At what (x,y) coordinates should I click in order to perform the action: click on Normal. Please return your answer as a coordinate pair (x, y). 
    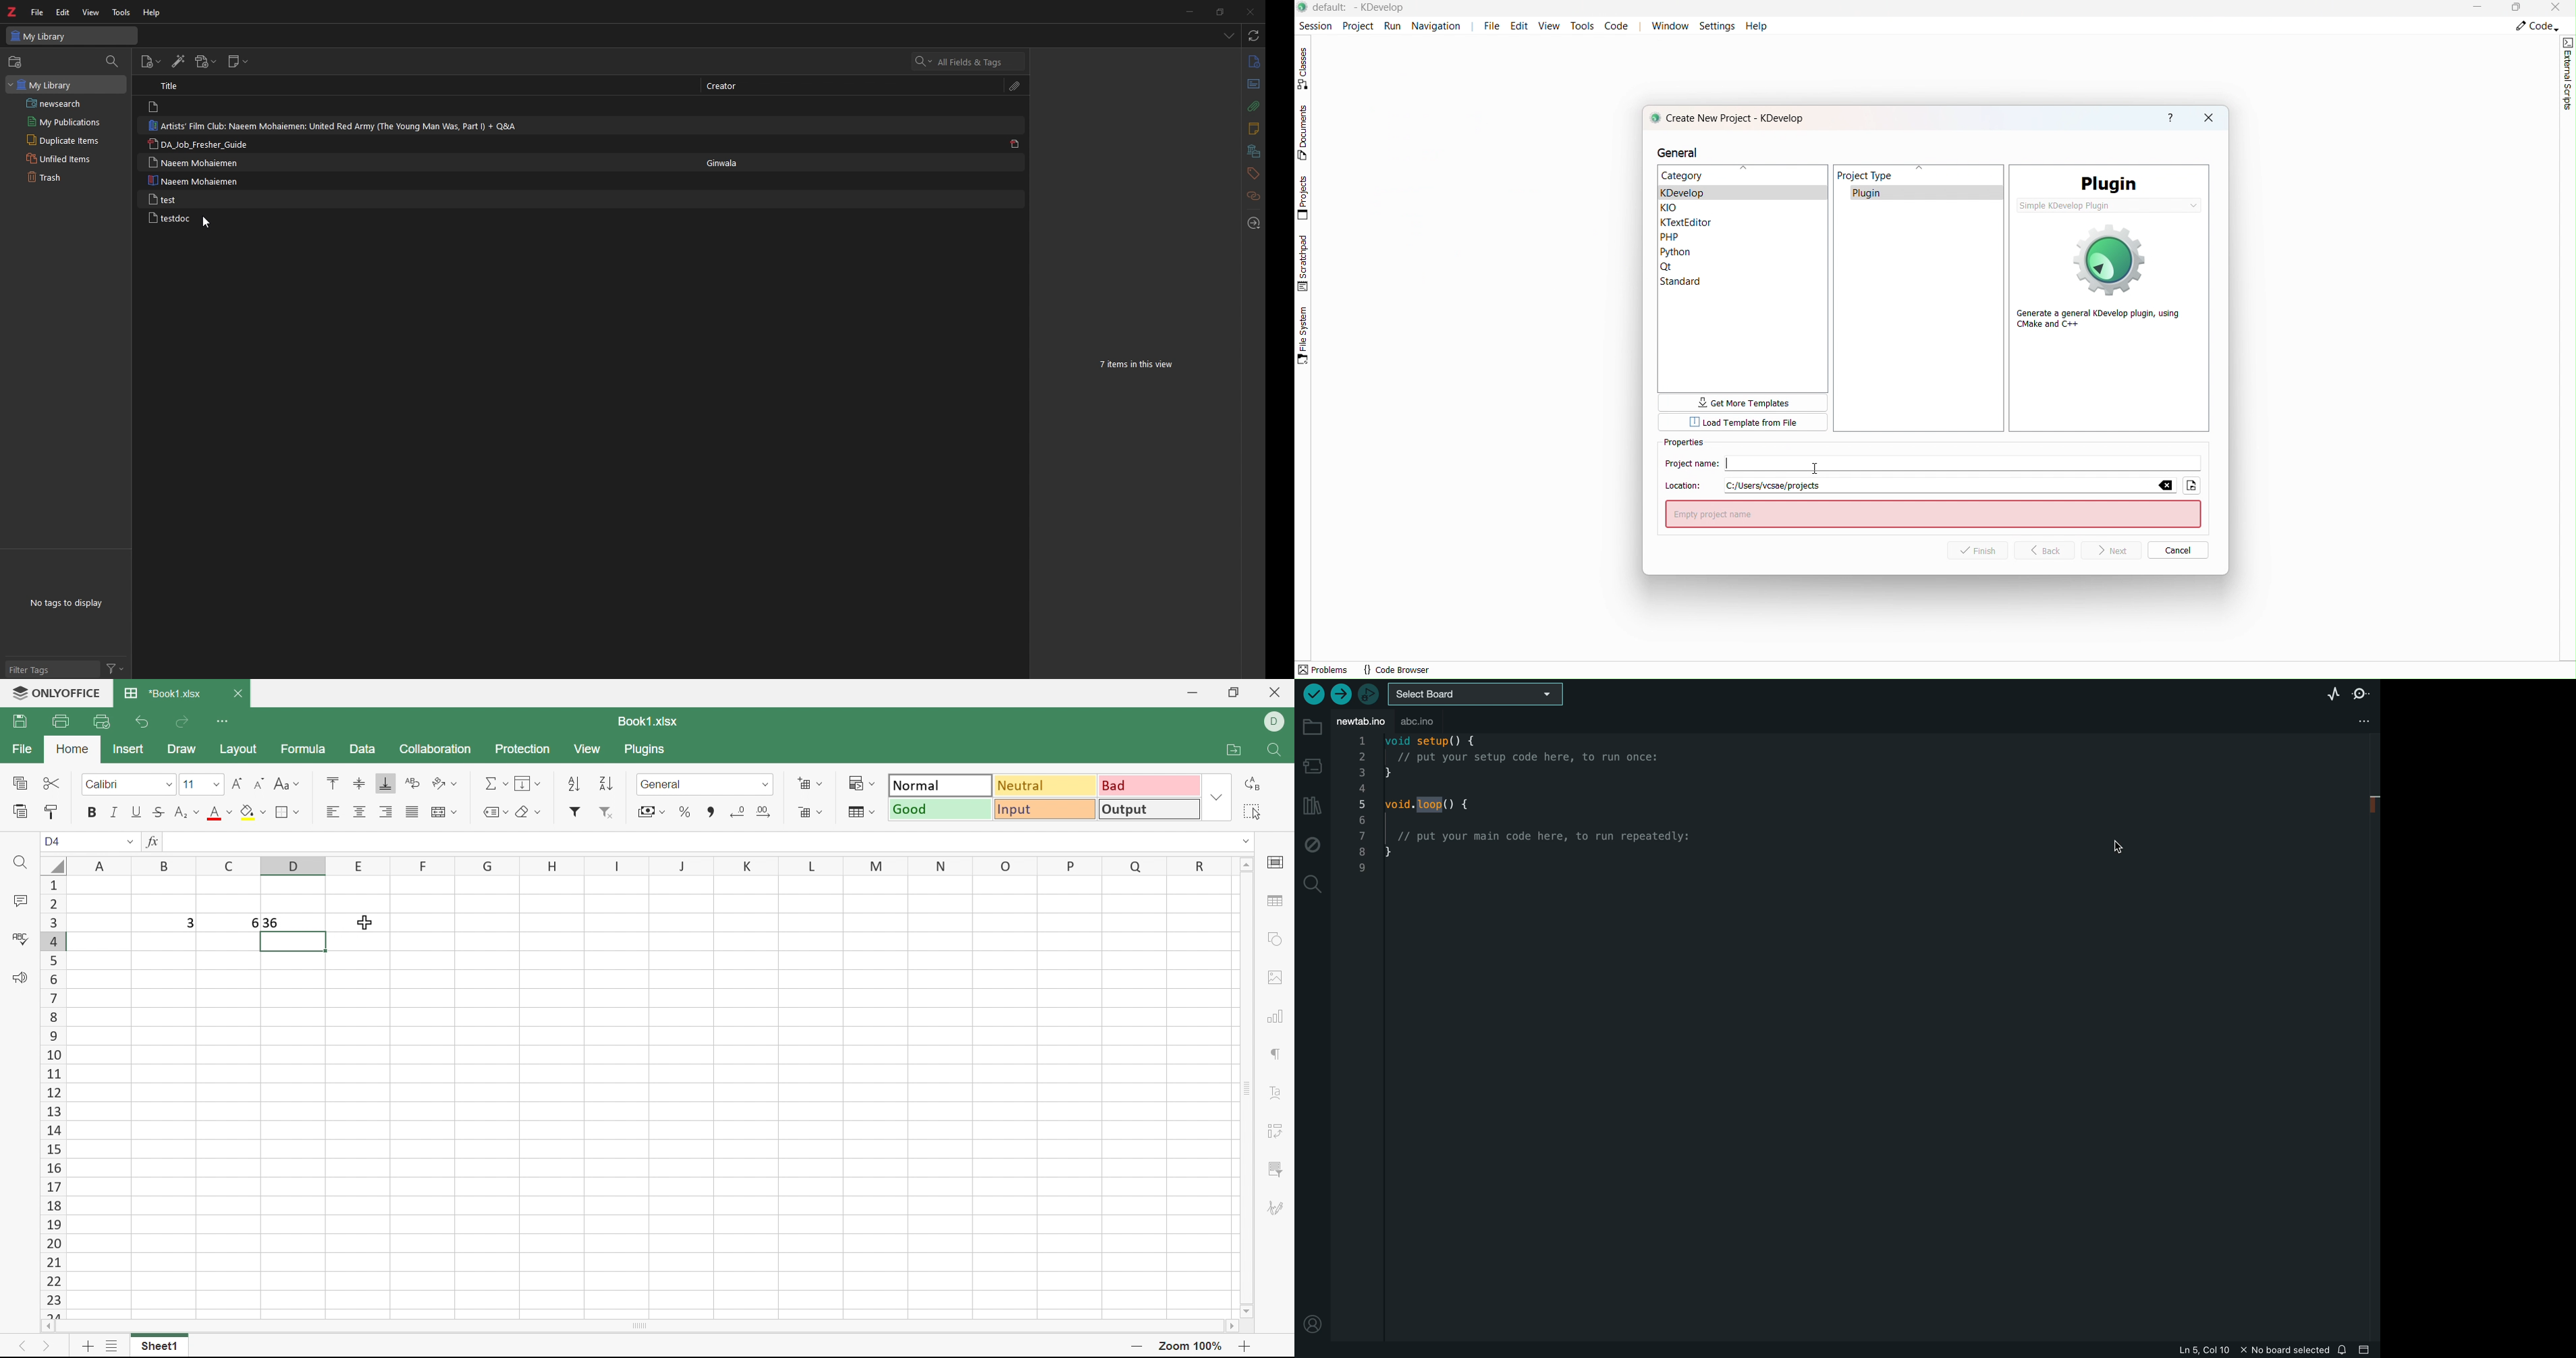
    Looking at the image, I should click on (940, 787).